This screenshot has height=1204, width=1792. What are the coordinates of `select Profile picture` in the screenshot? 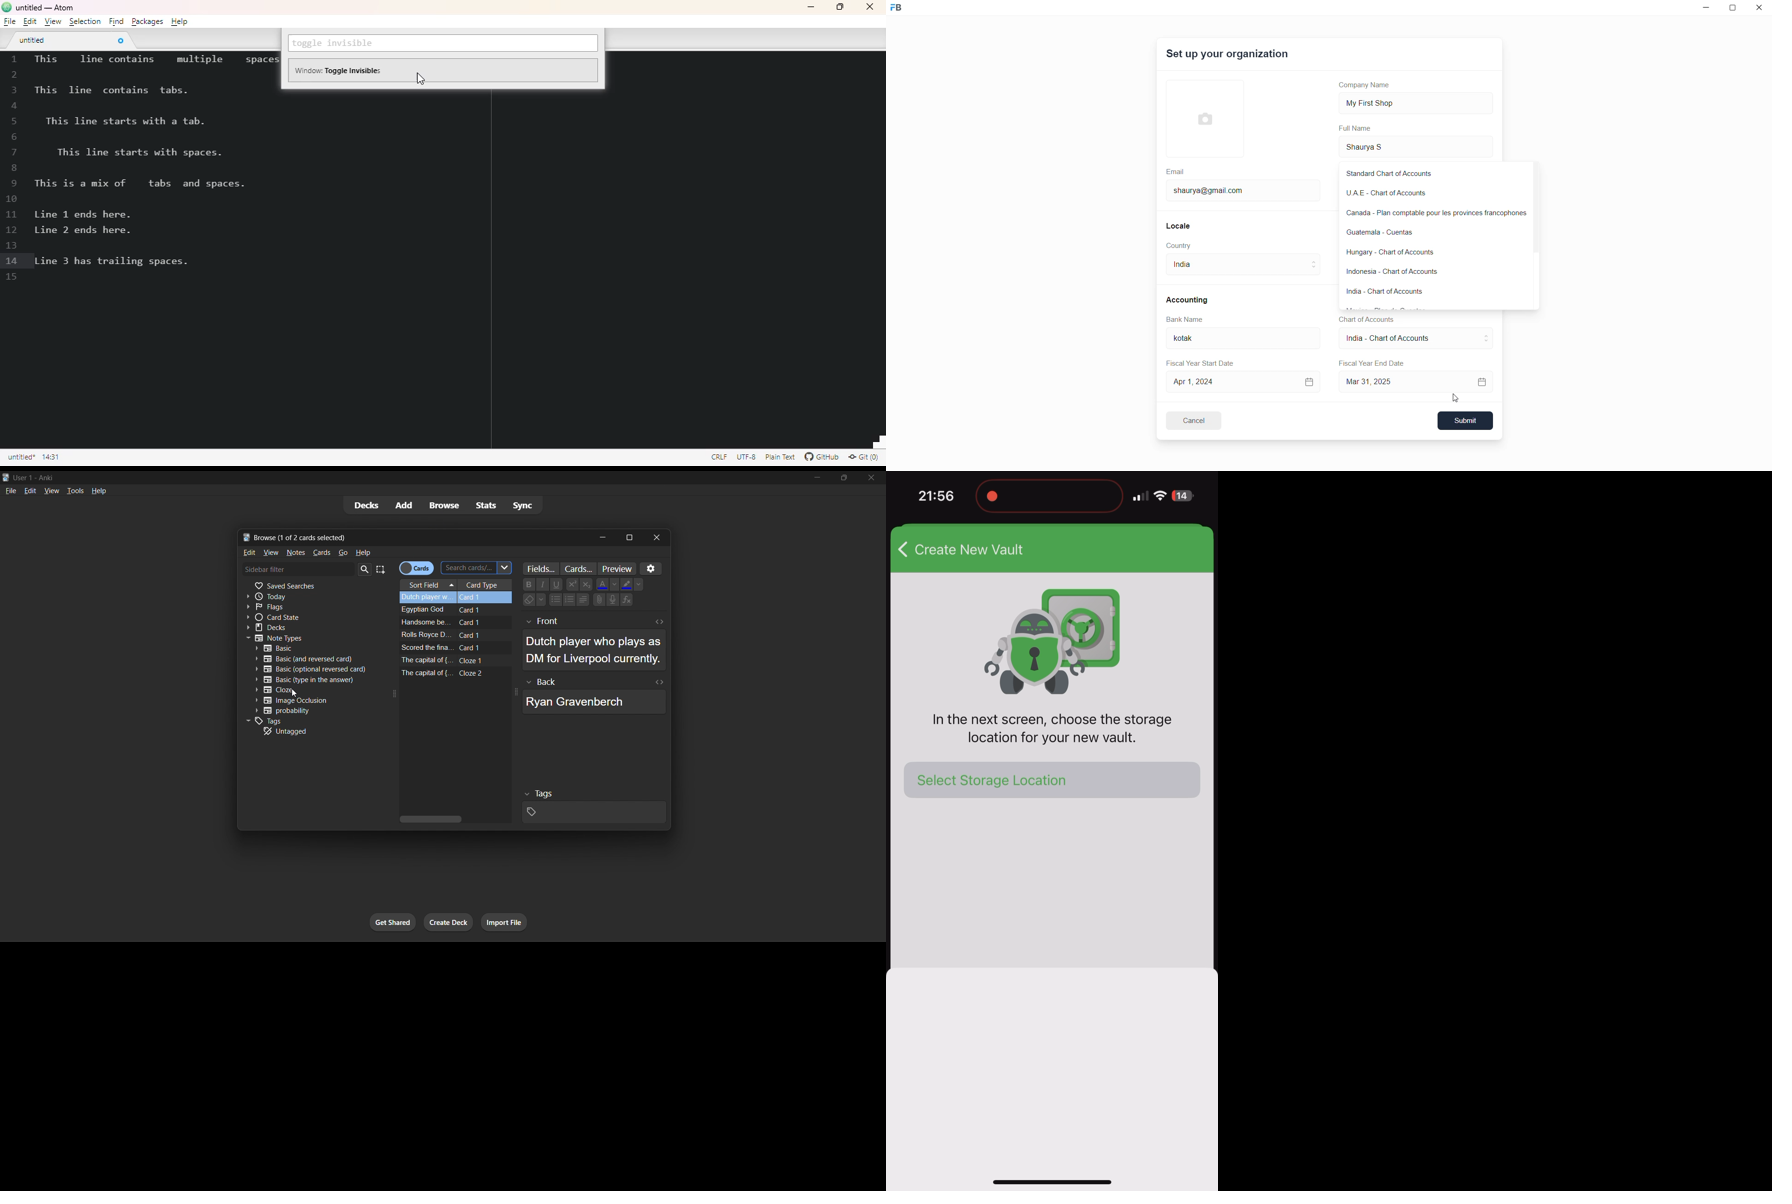 It's located at (1201, 117).